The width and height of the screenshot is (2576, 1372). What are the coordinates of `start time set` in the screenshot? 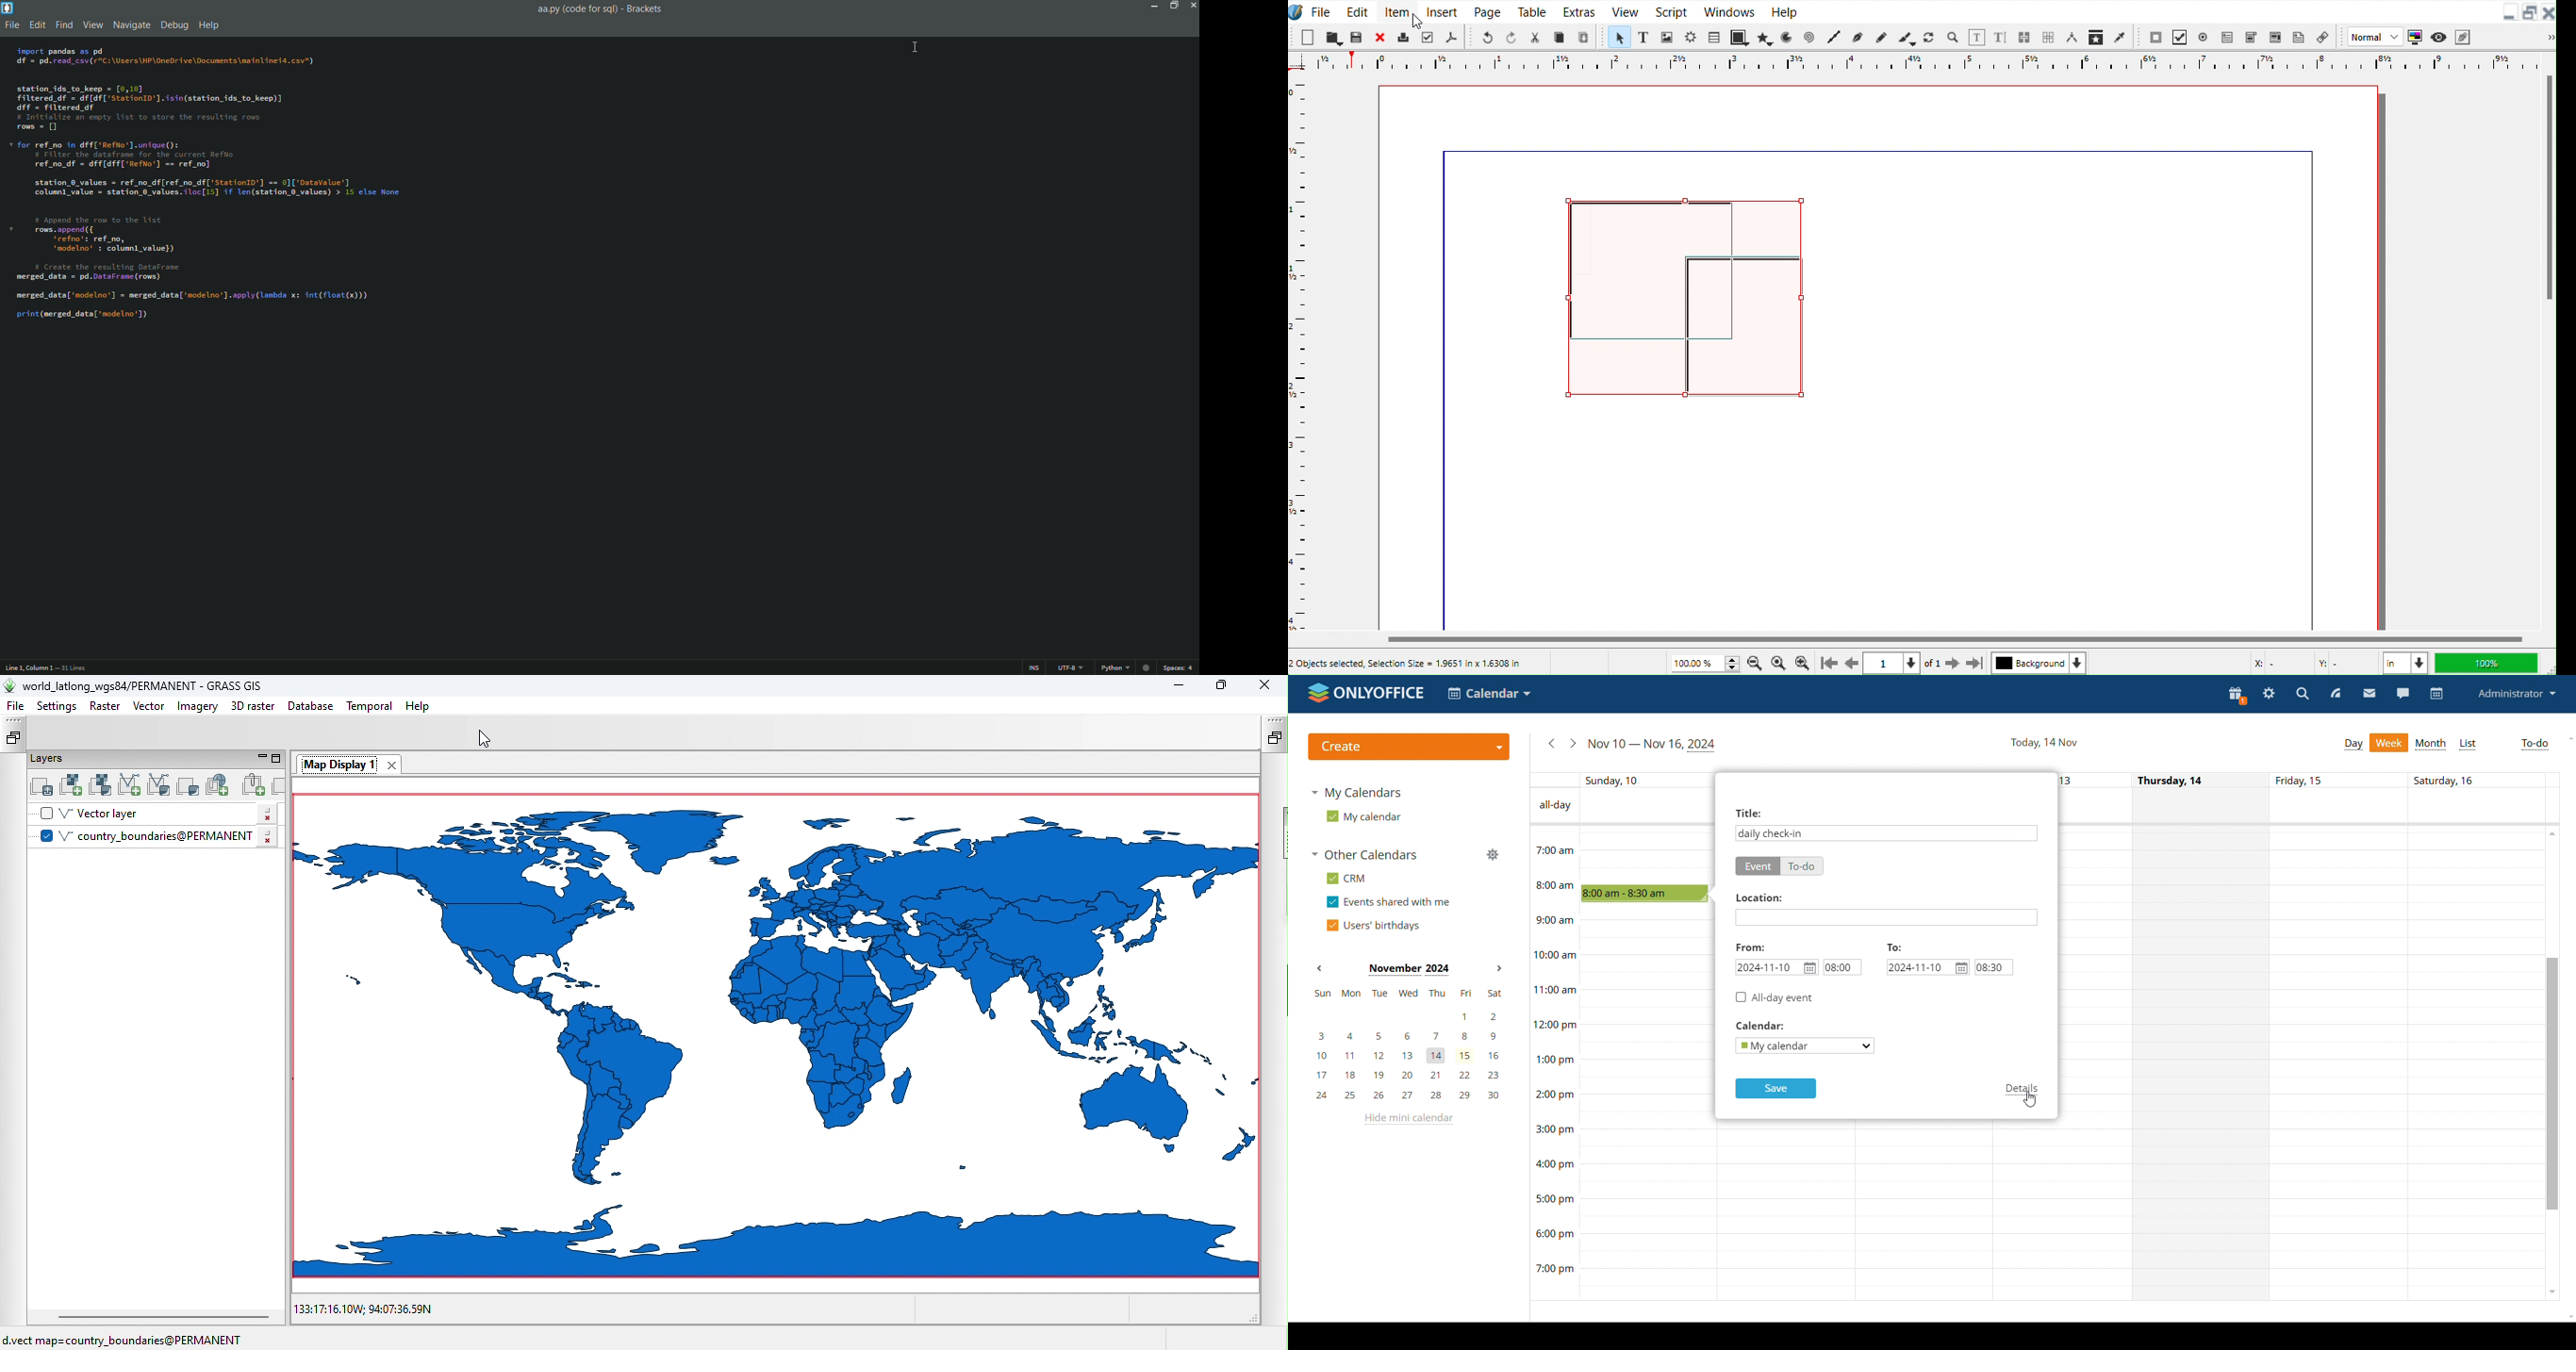 It's located at (1842, 968).